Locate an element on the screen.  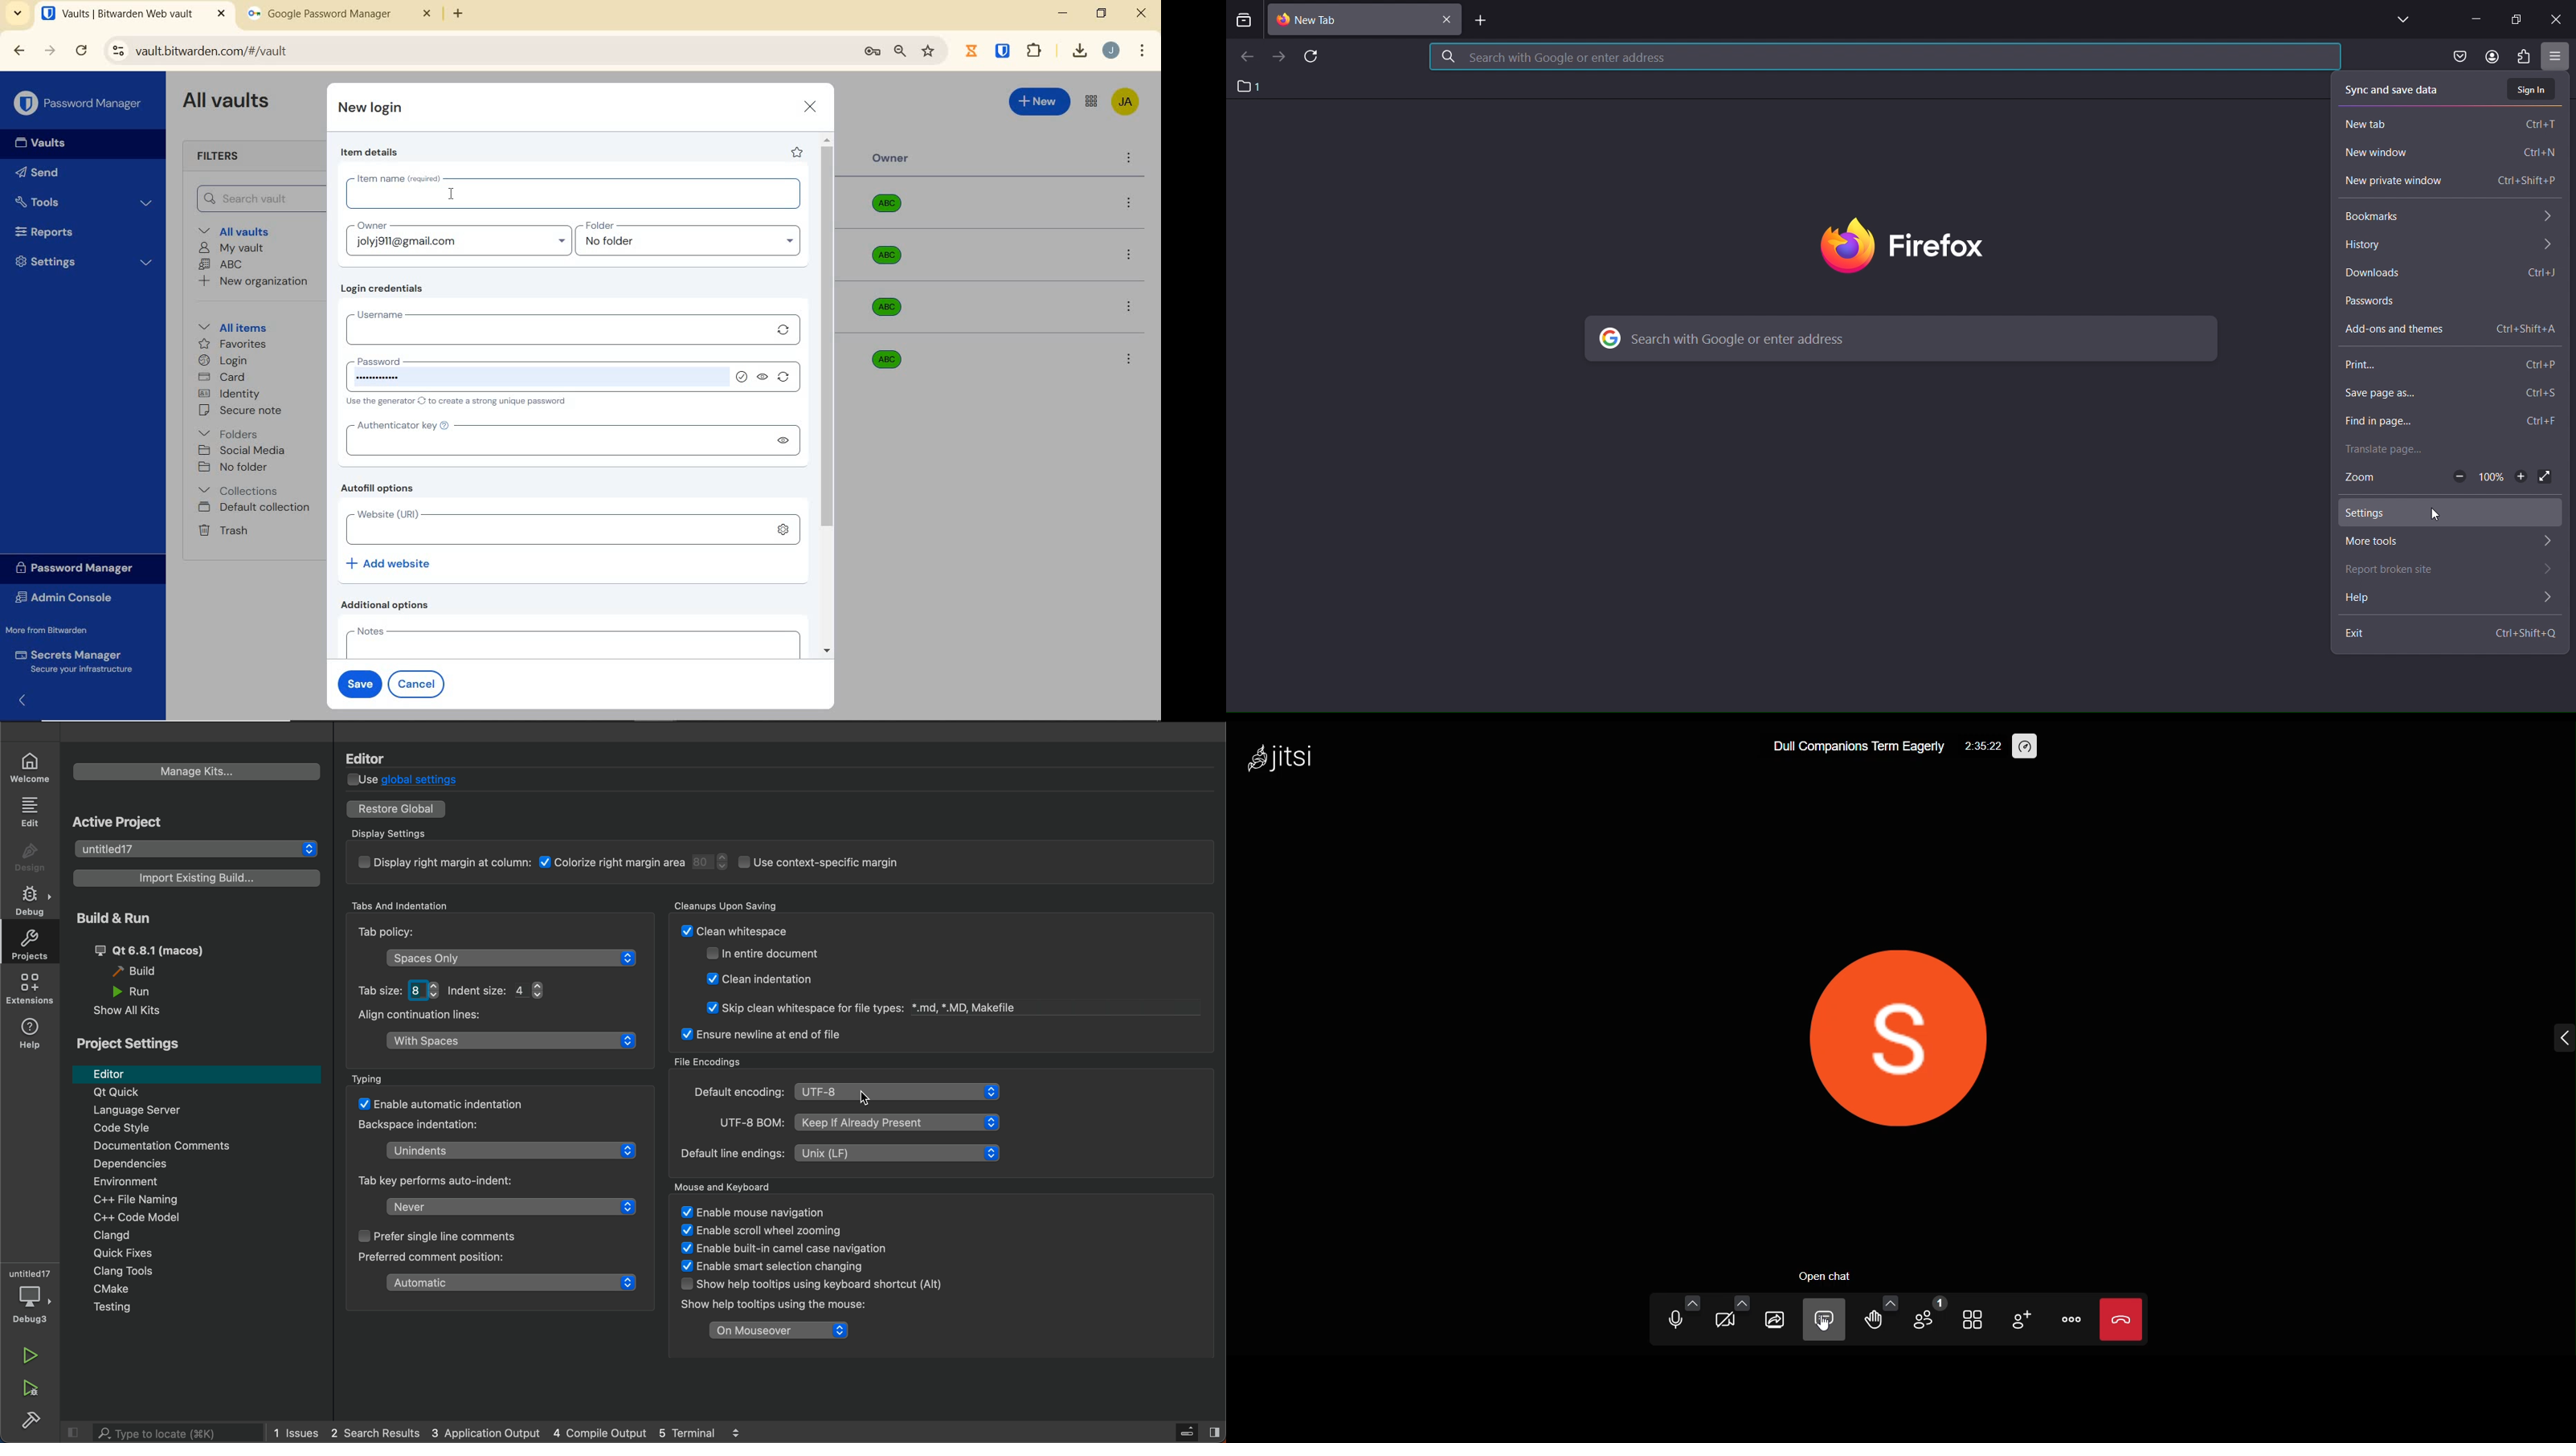
design is located at coordinates (29, 858).